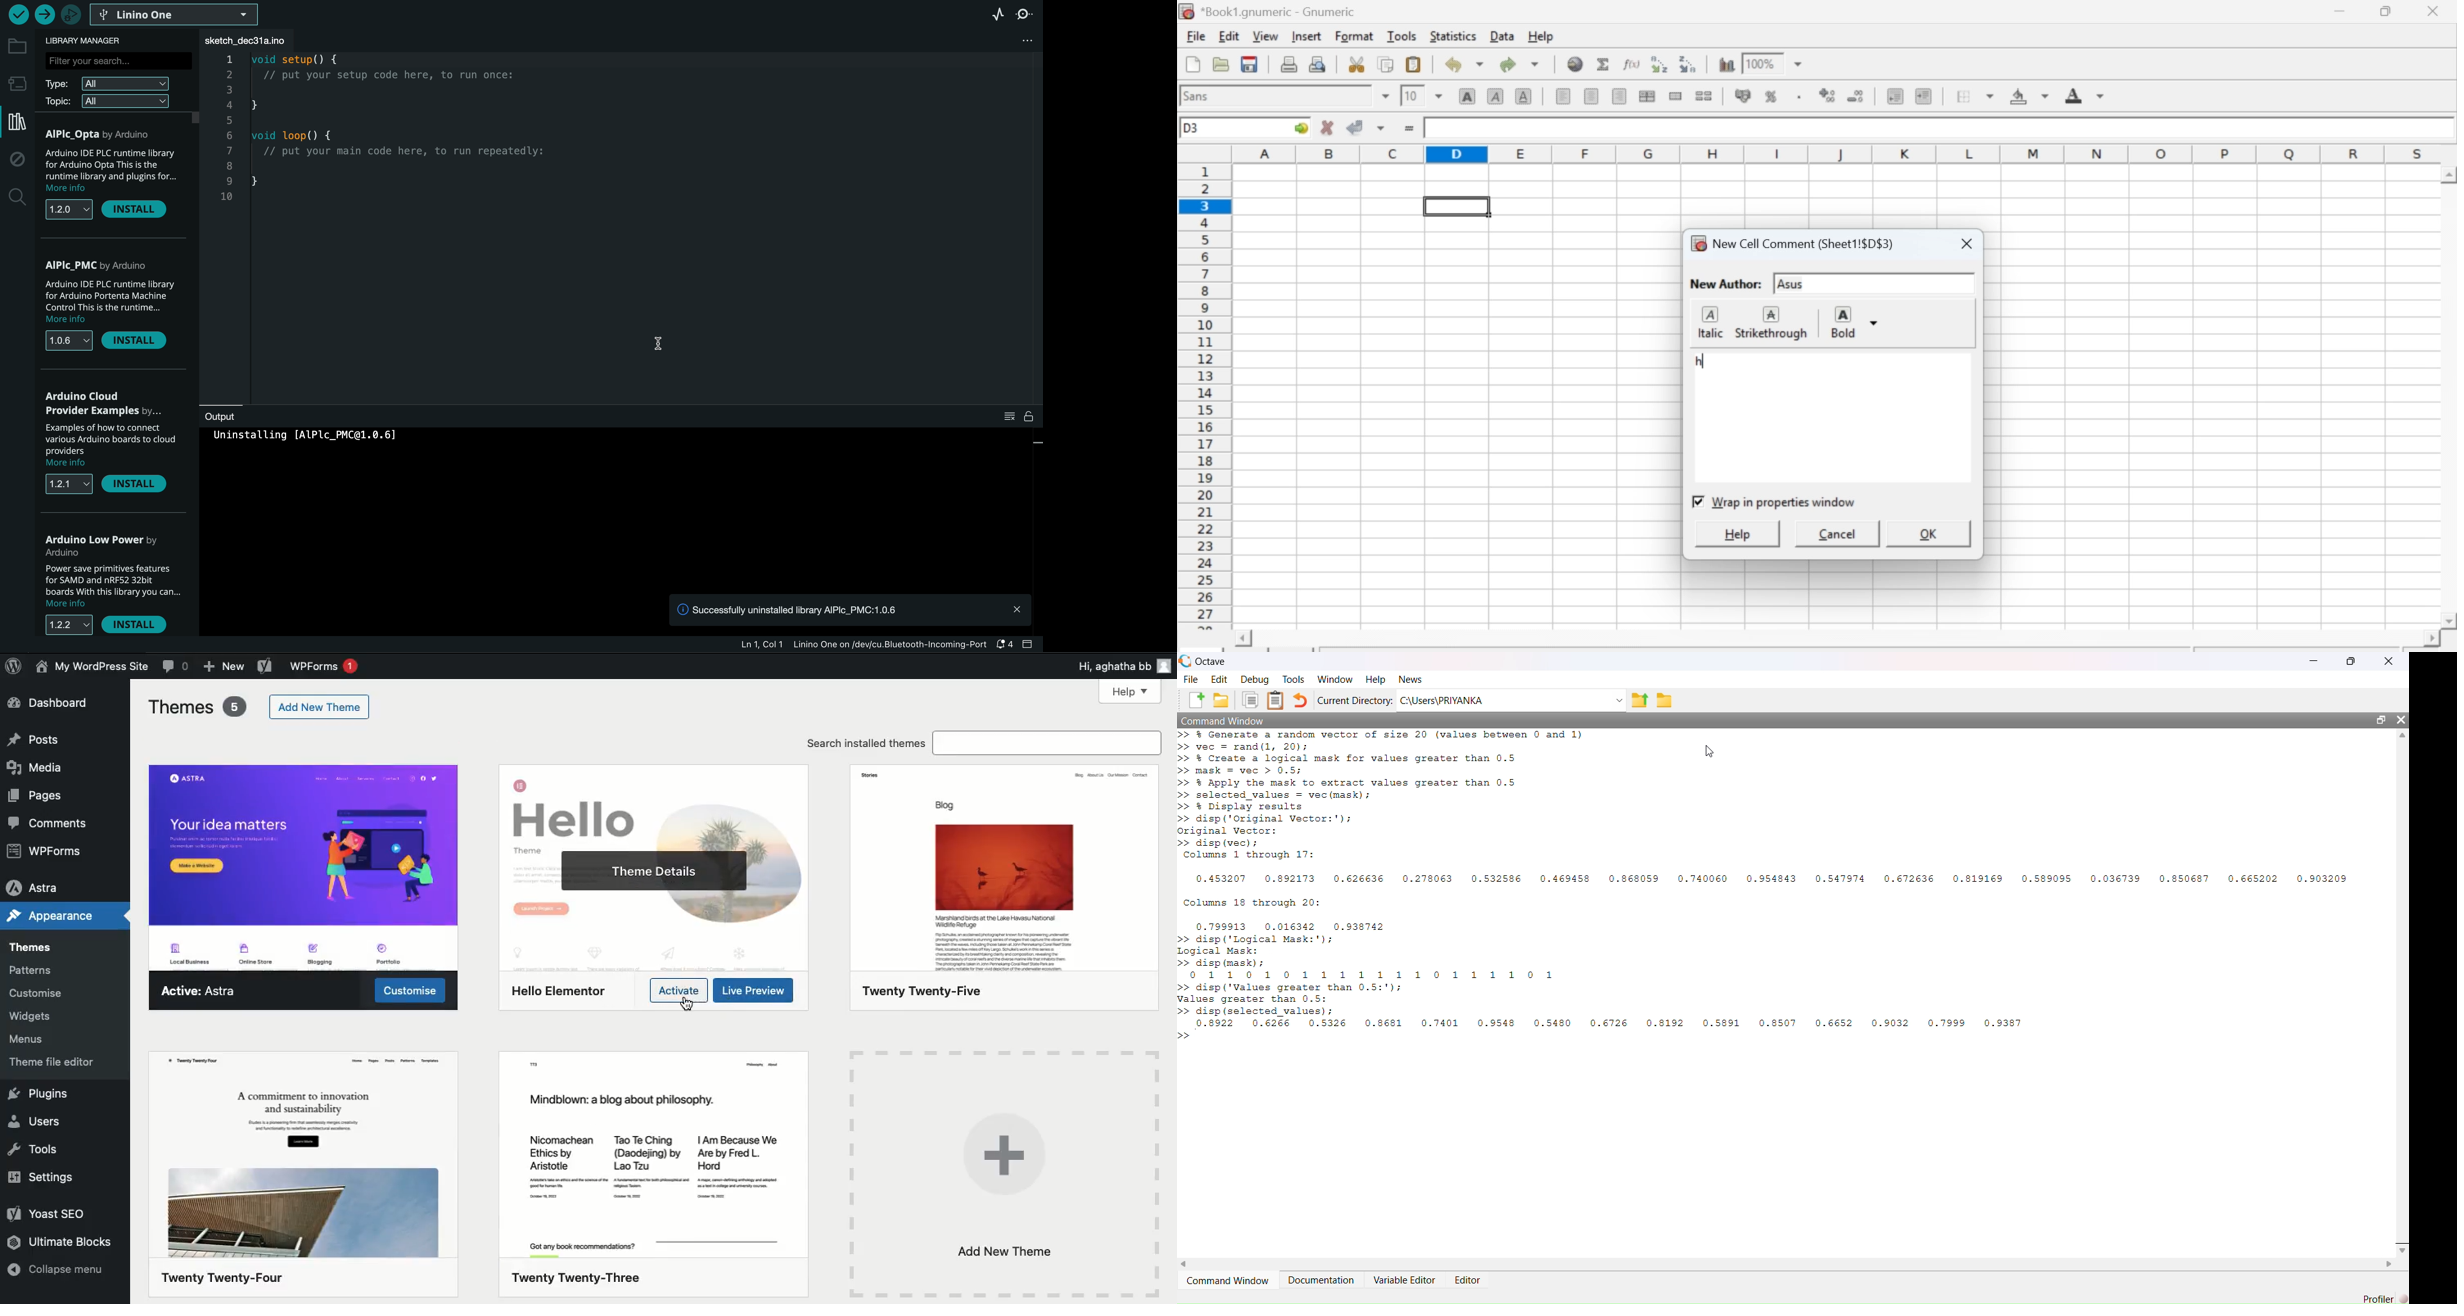 Image resolution: width=2464 pixels, height=1316 pixels. Describe the element at coordinates (225, 666) in the screenshot. I see `New` at that location.